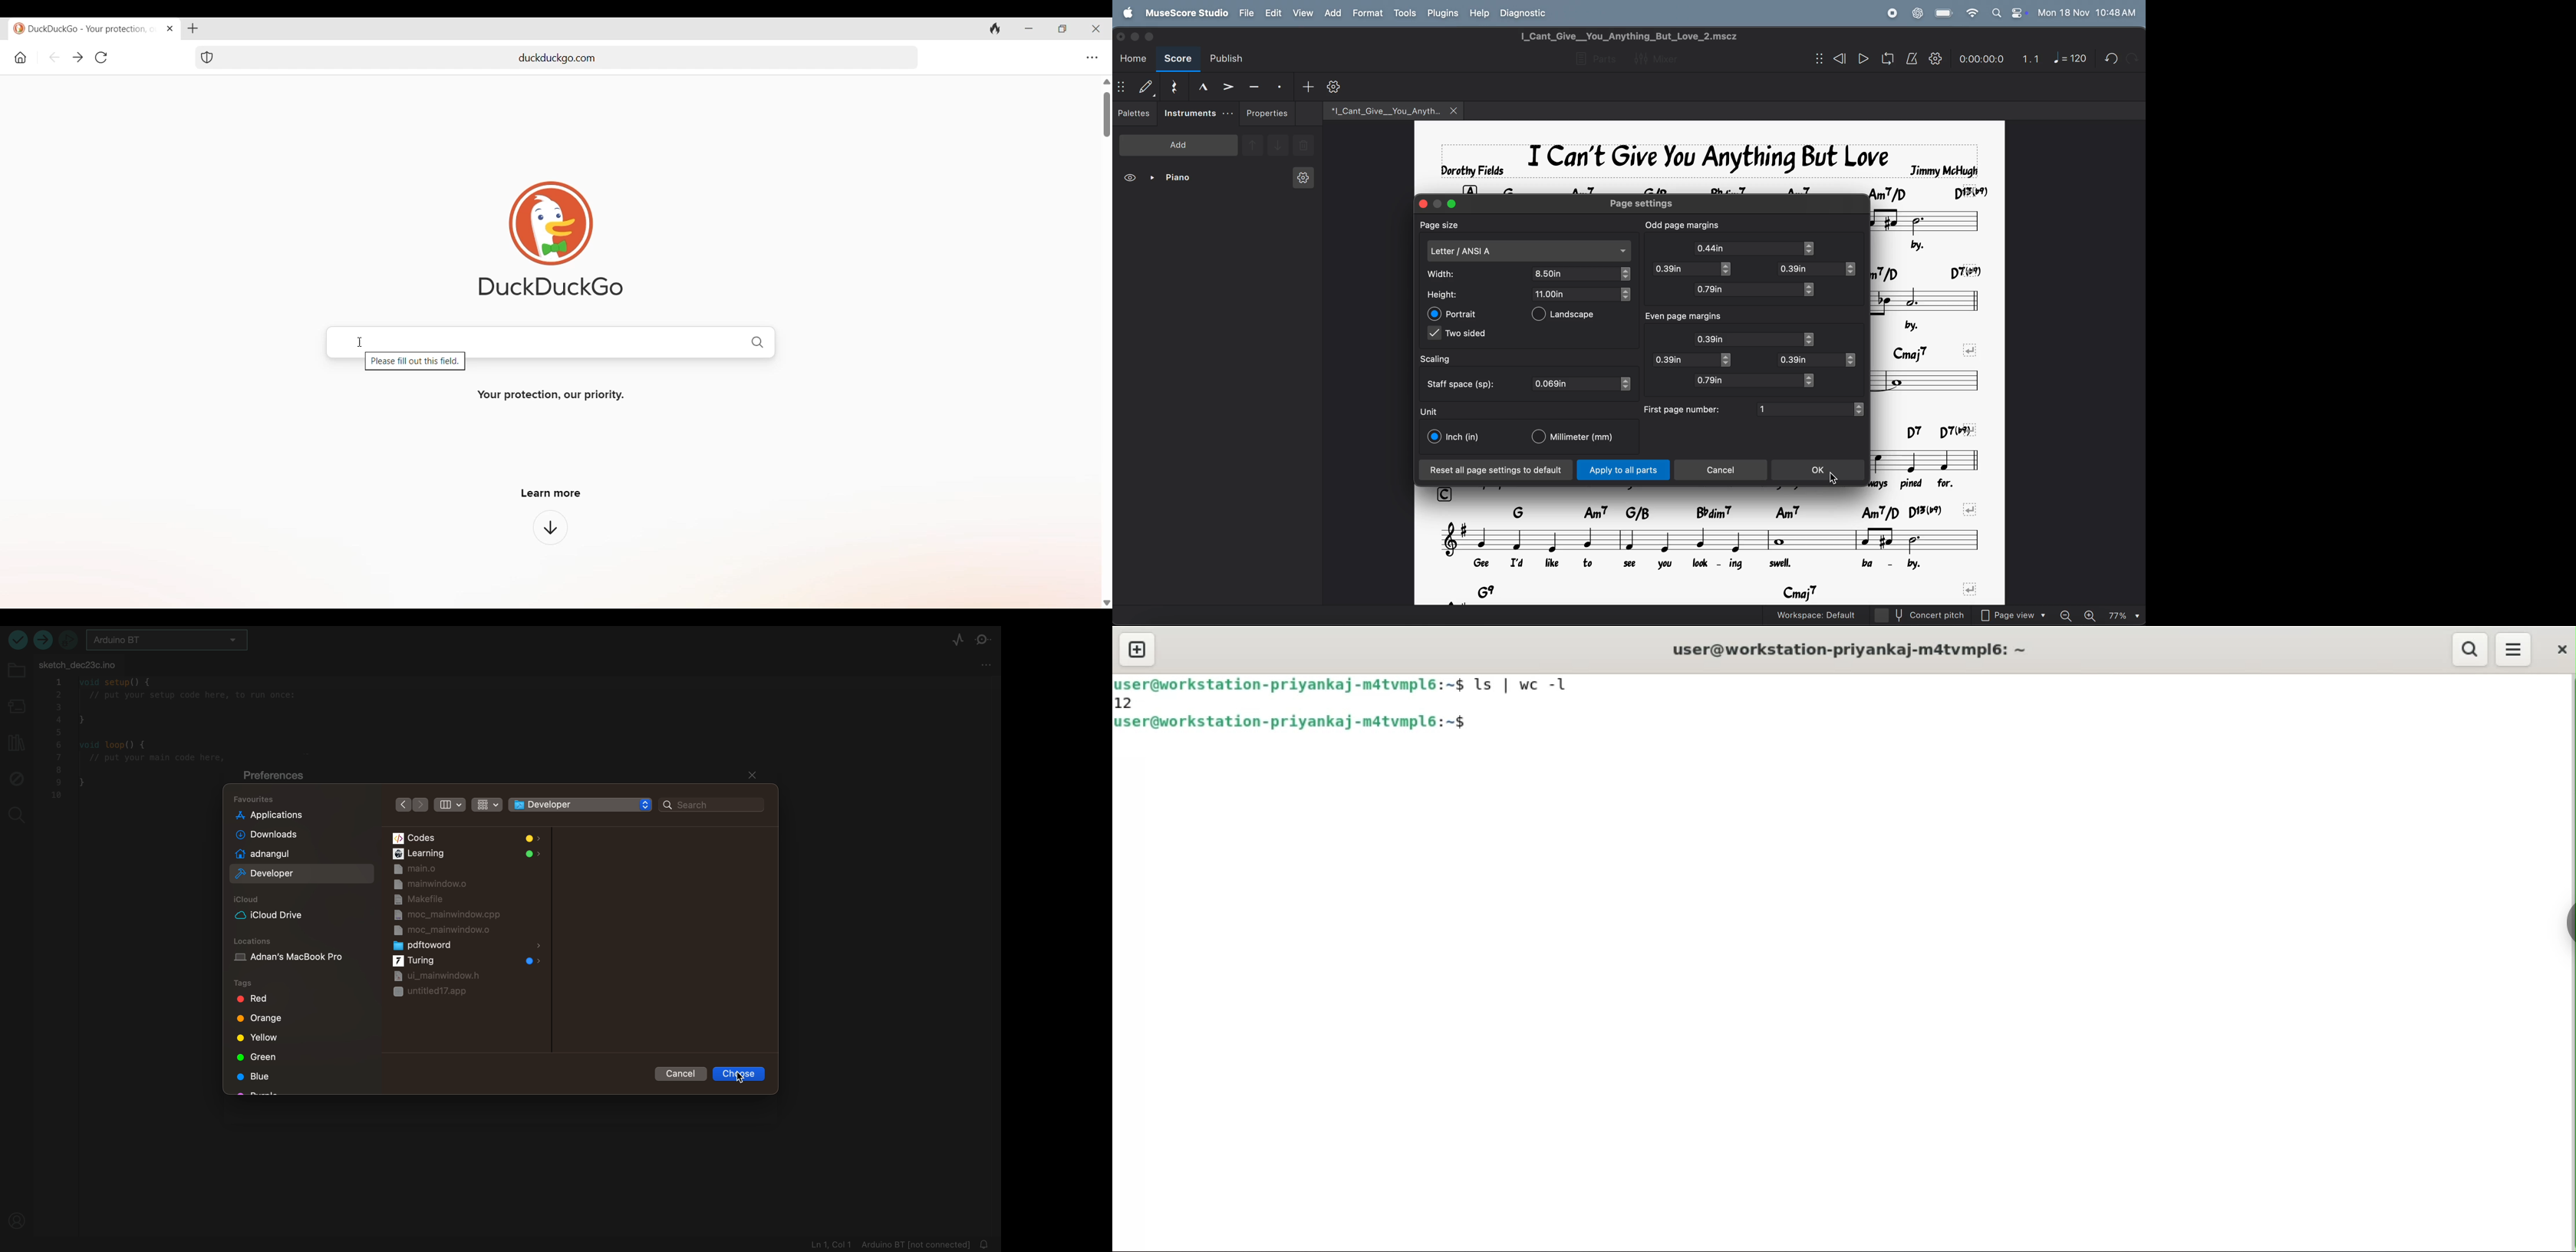 This screenshot has height=1260, width=2576. Describe the element at coordinates (1198, 113) in the screenshot. I see `instruments...` at that location.